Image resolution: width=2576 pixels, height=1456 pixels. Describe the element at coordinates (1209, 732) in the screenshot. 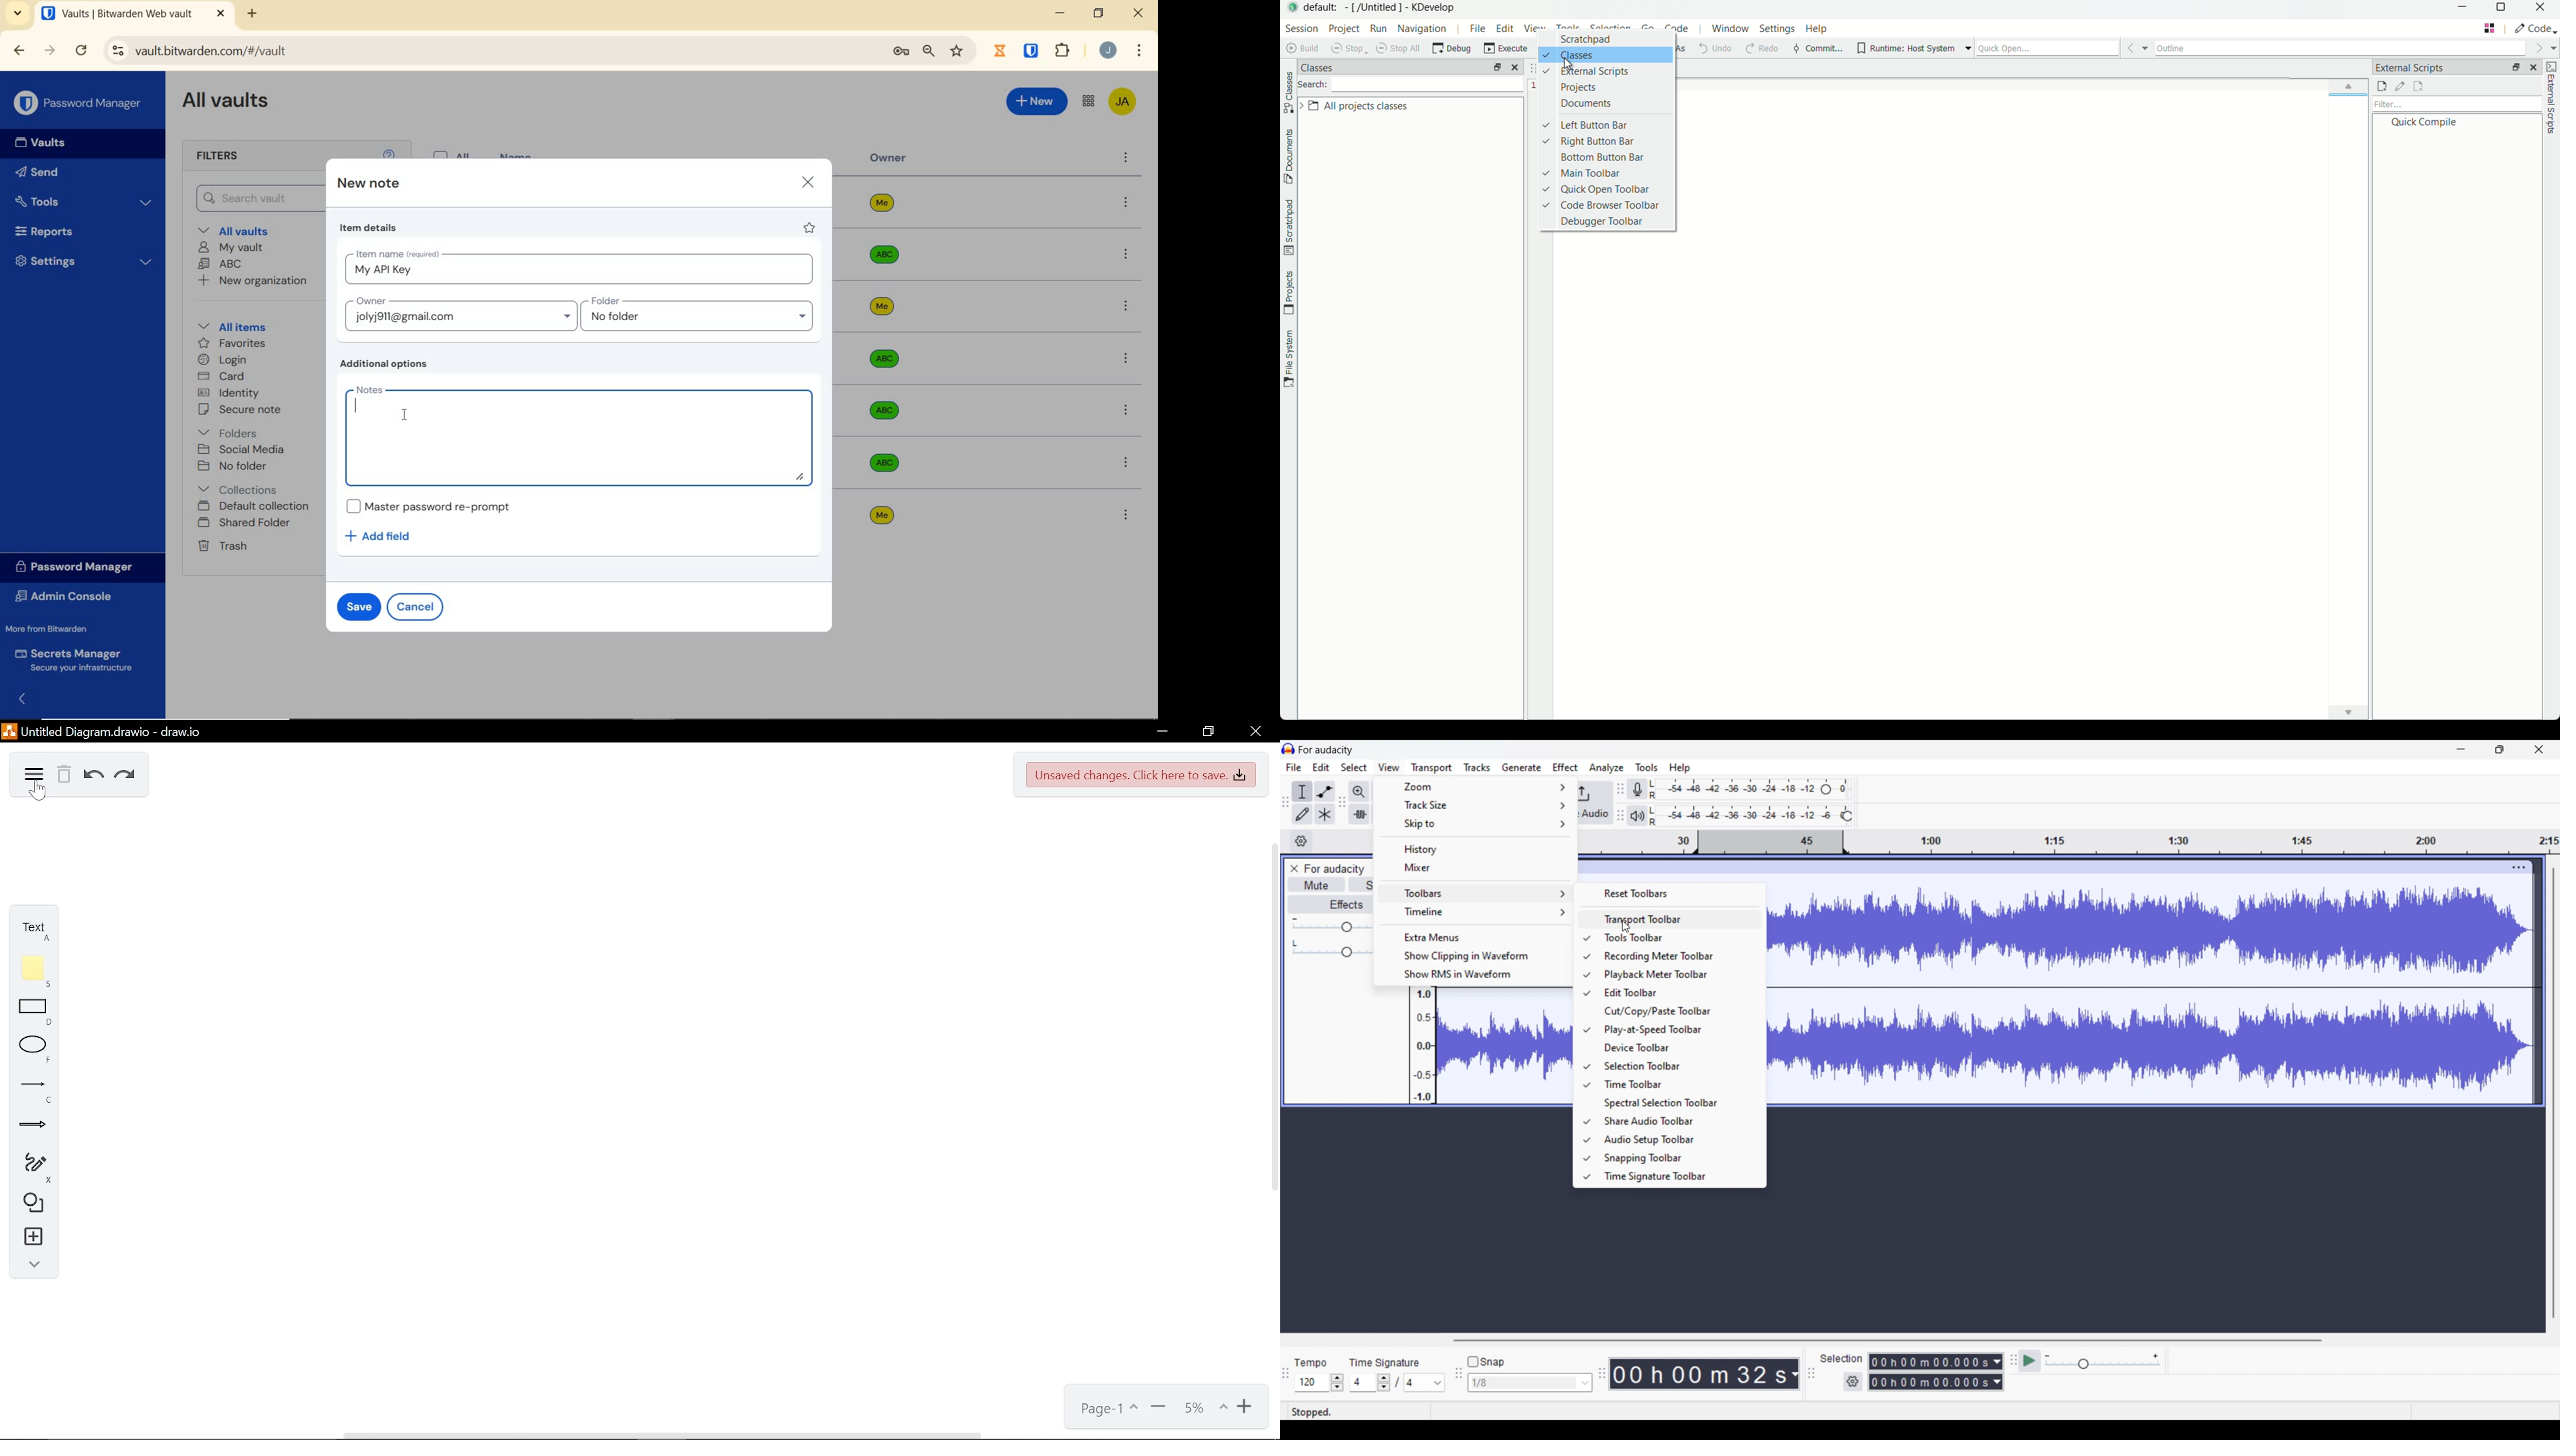

I see `restore down` at that location.